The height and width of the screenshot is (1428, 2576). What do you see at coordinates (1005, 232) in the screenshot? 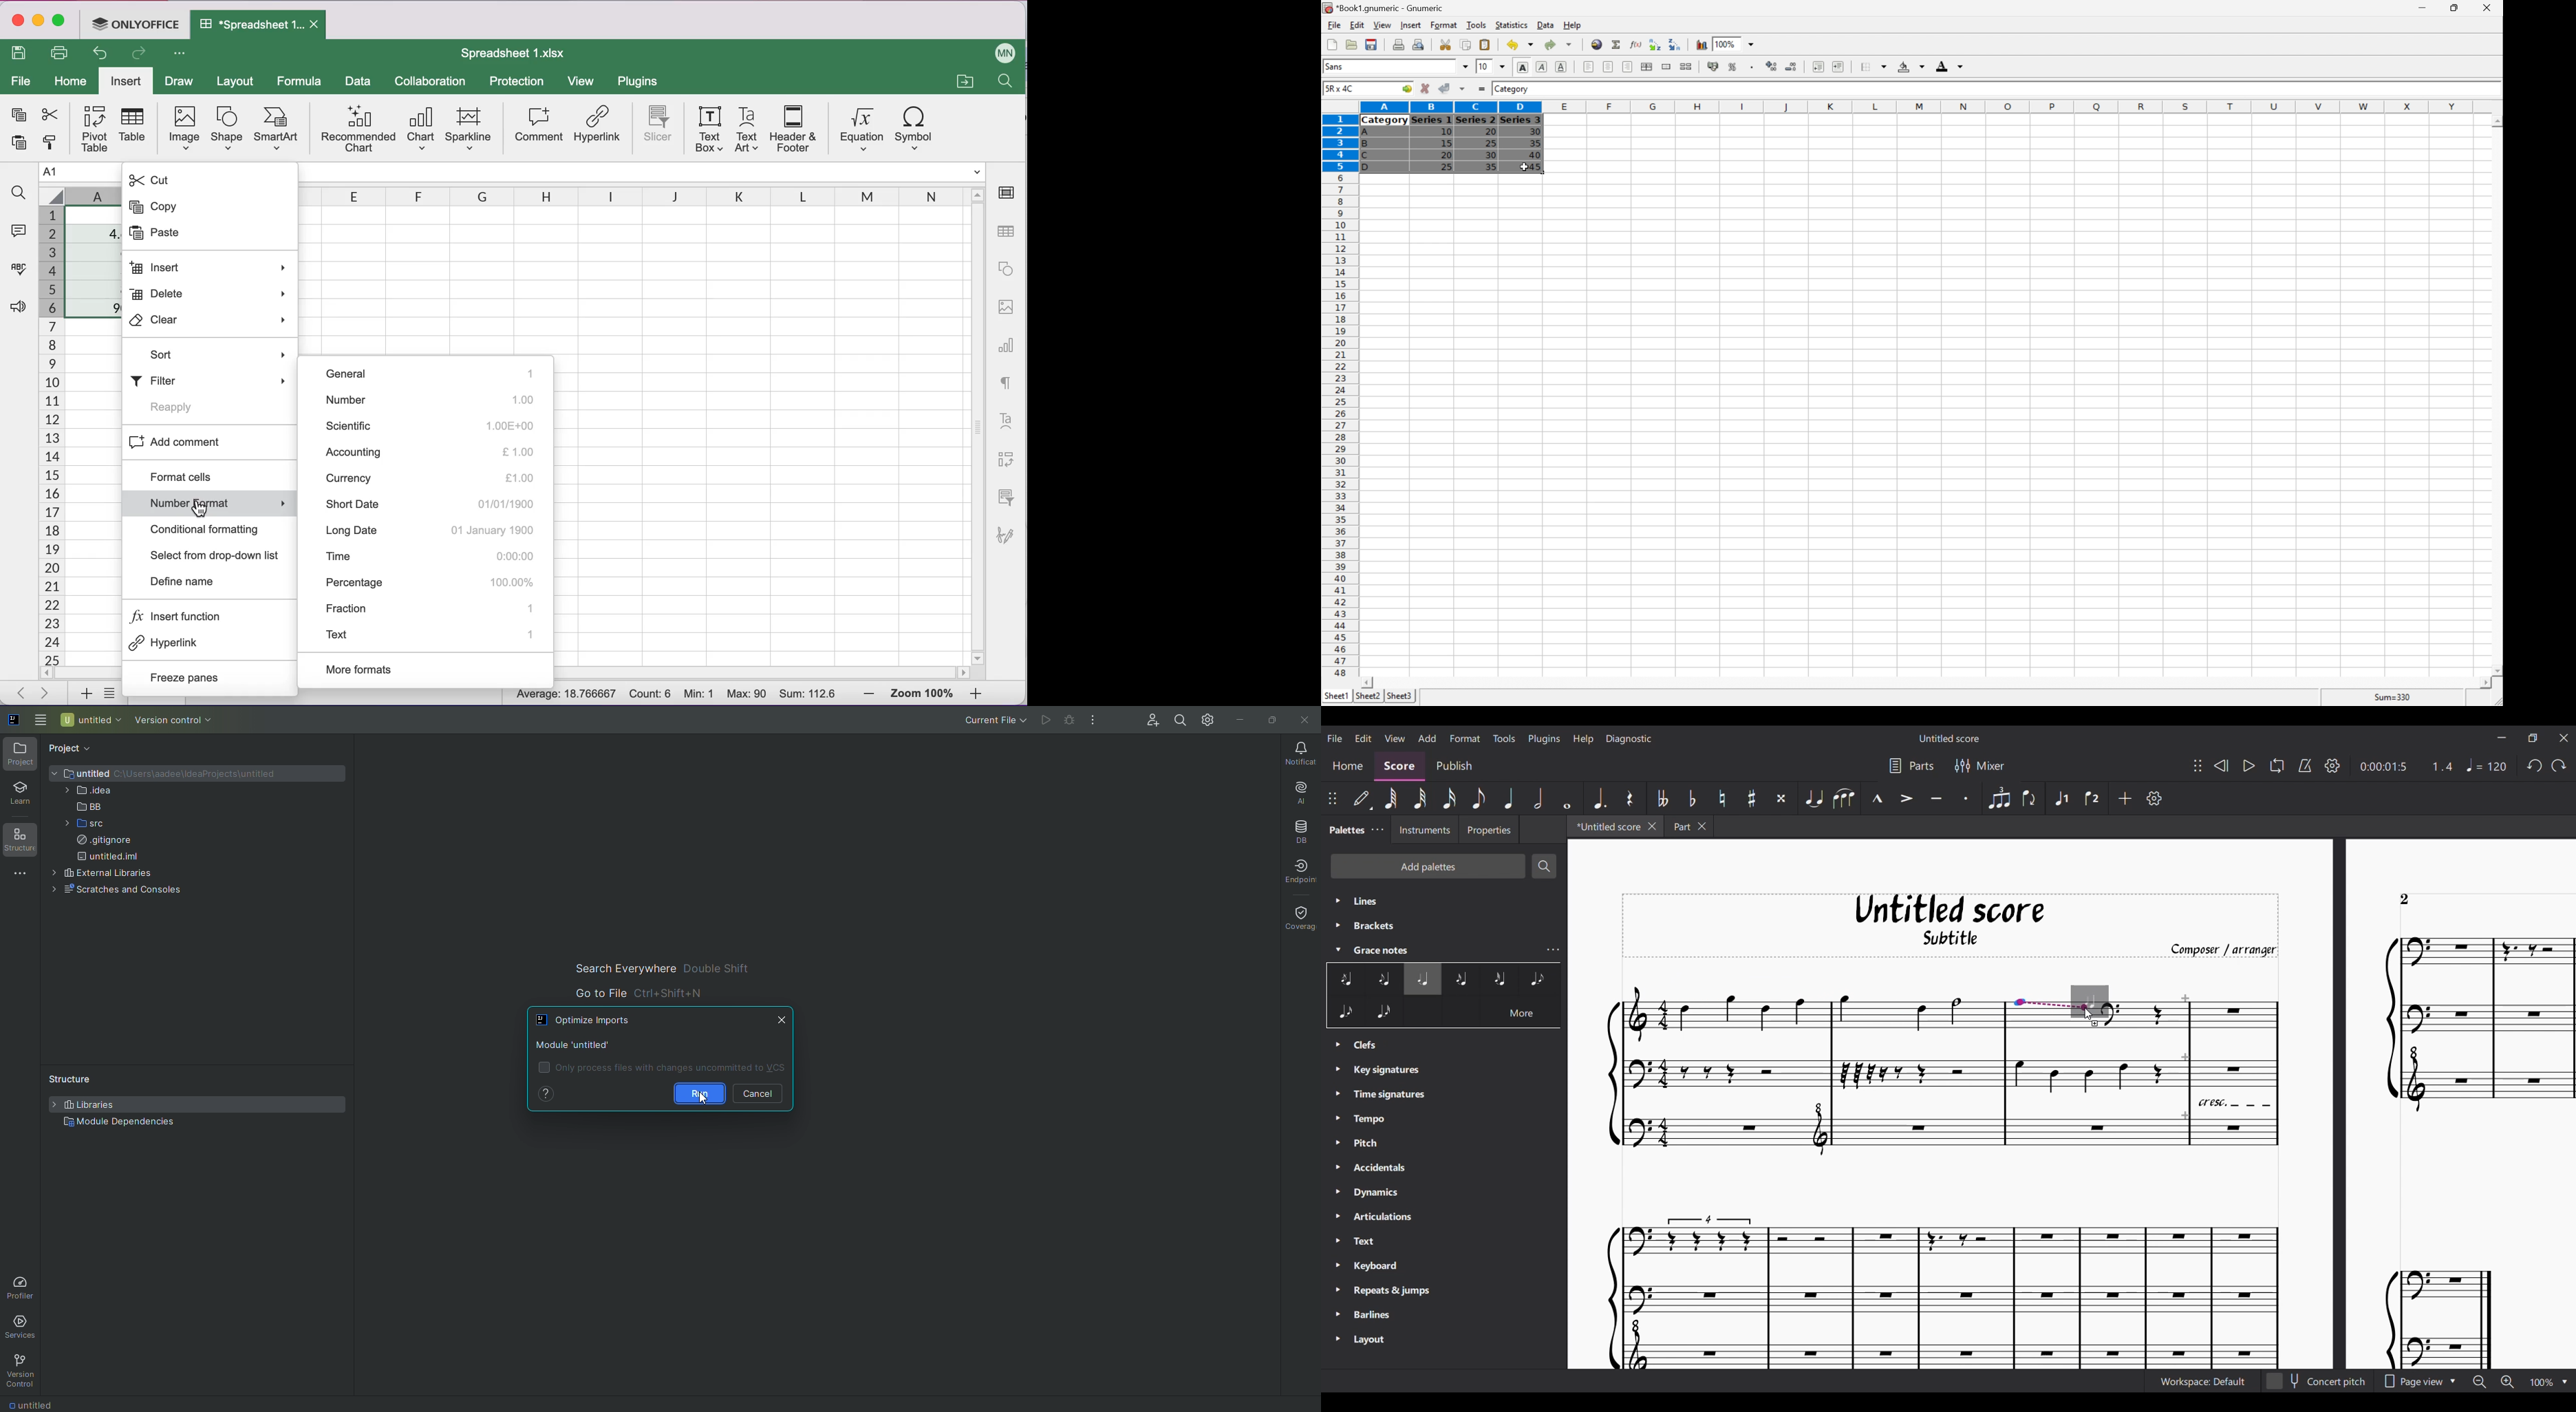
I see `table` at bounding box center [1005, 232].